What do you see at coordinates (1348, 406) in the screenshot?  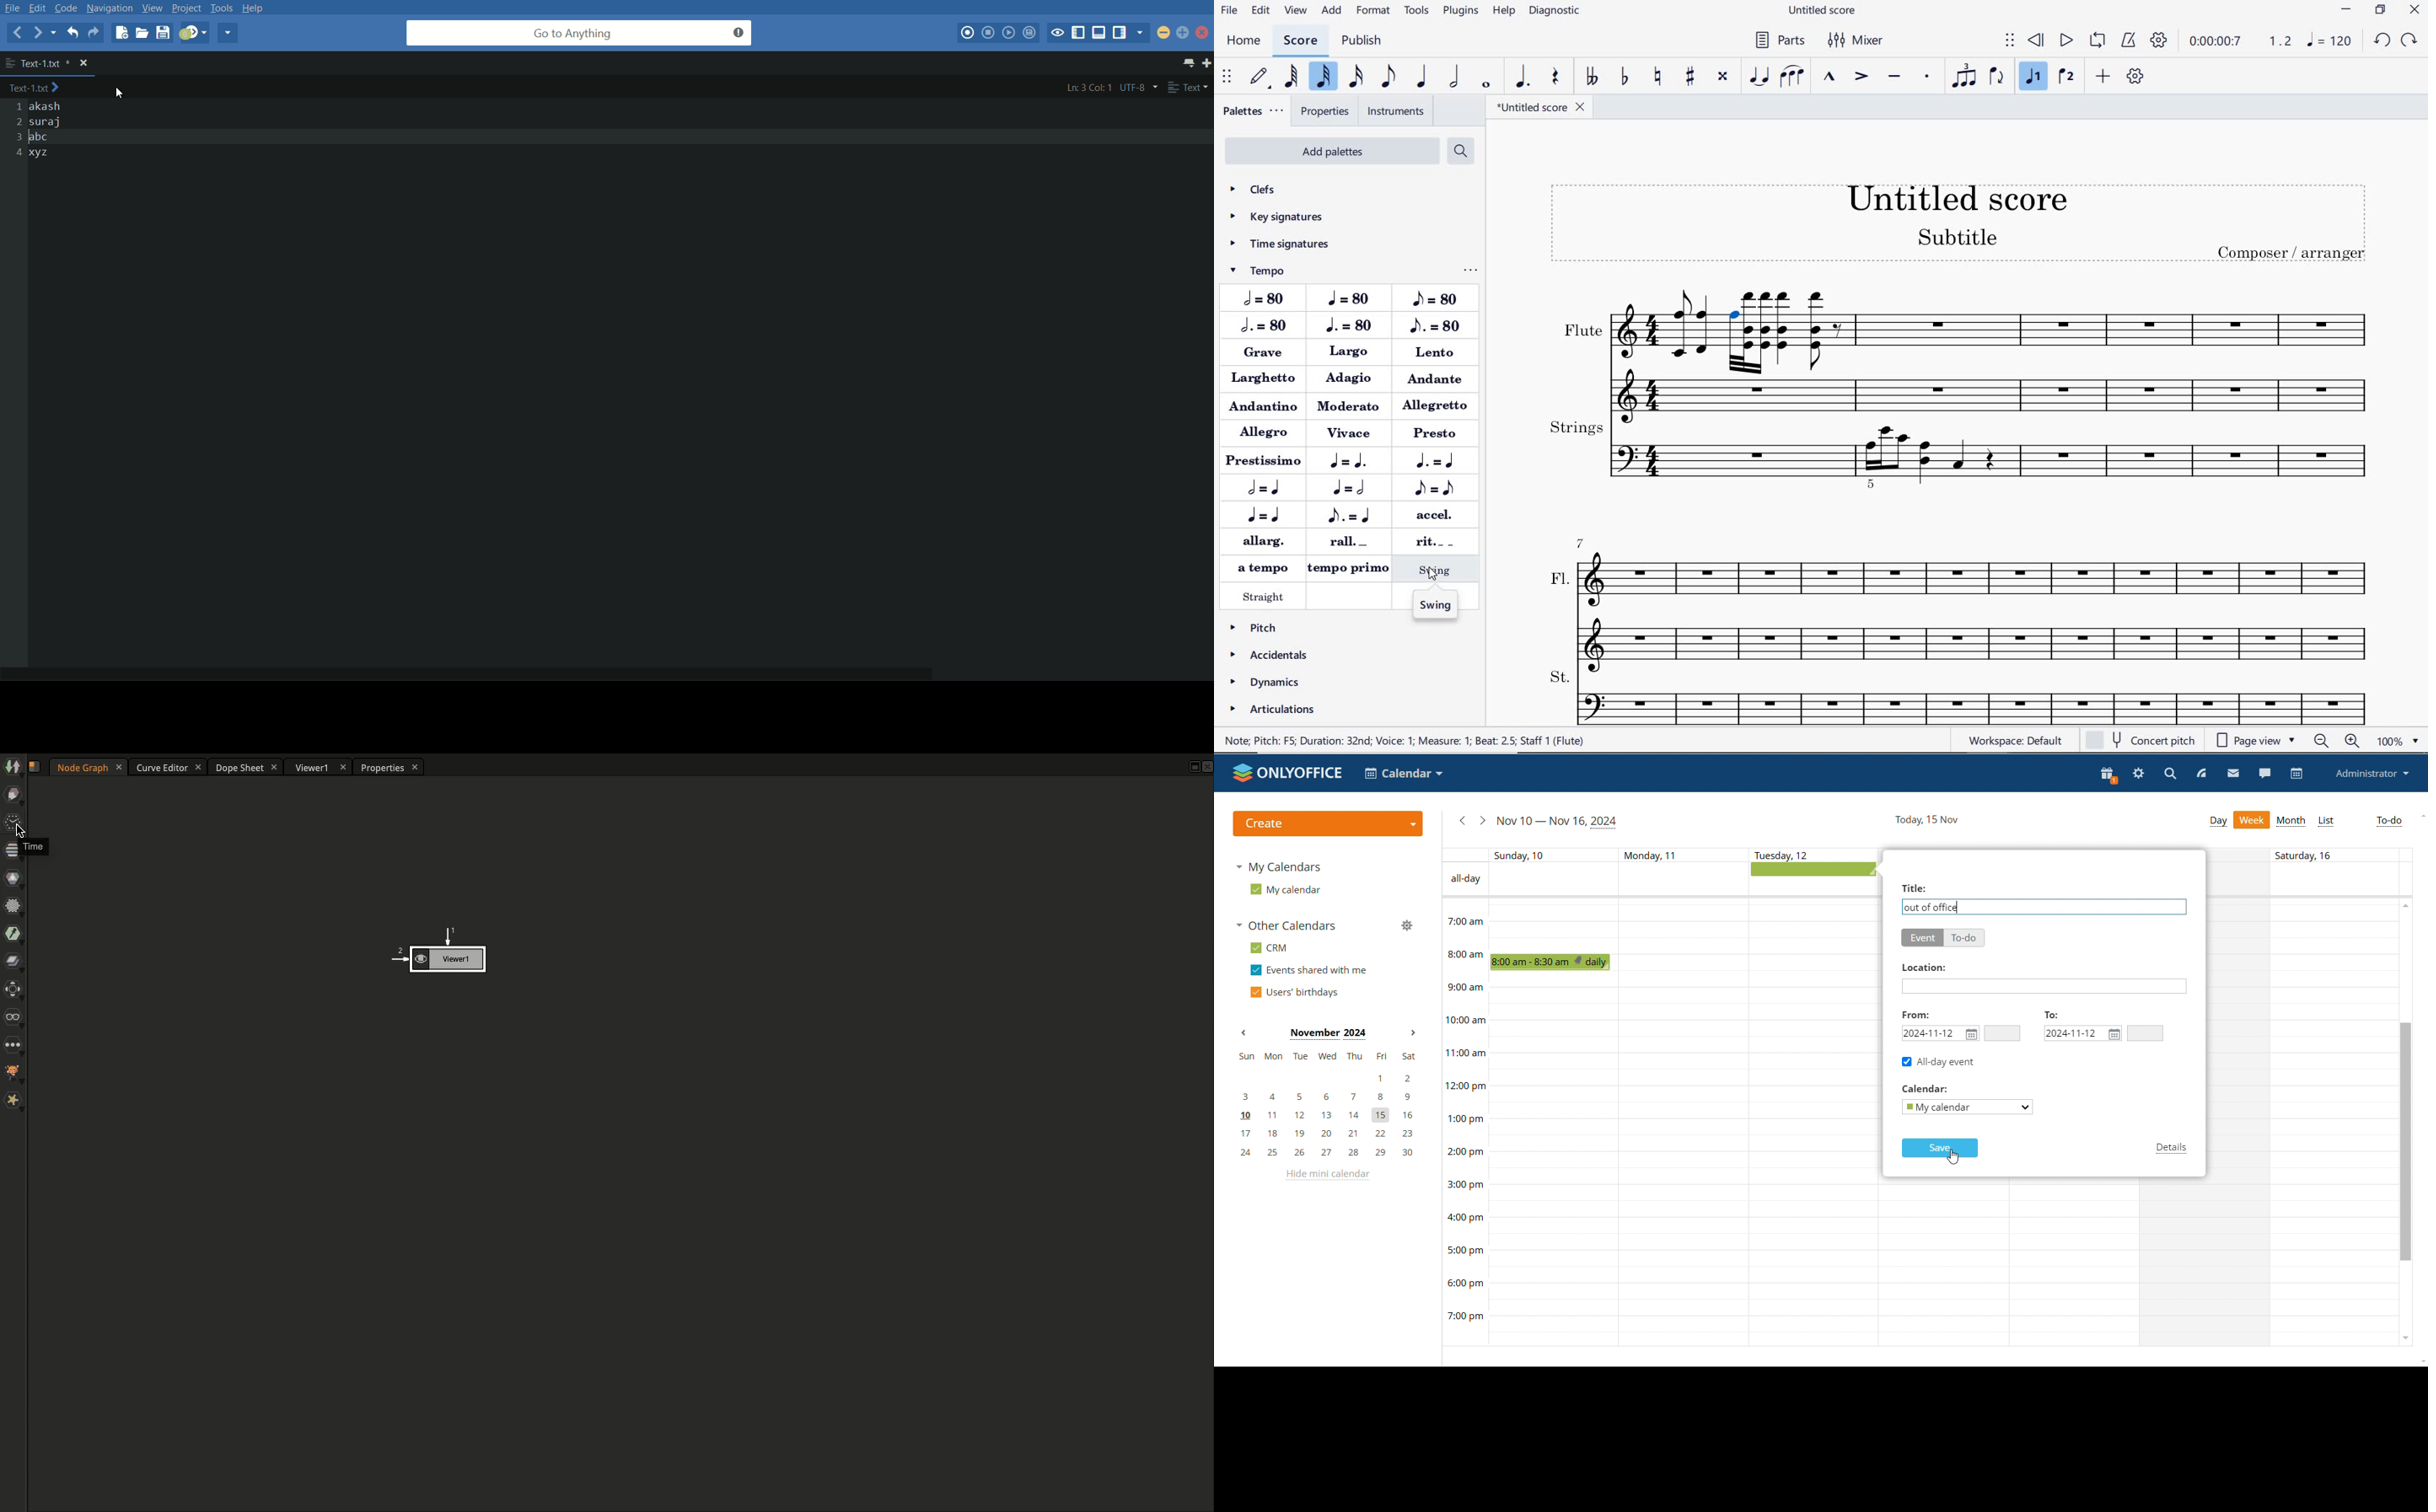 I see `MODERATO` at bounding box center [1348, 406].